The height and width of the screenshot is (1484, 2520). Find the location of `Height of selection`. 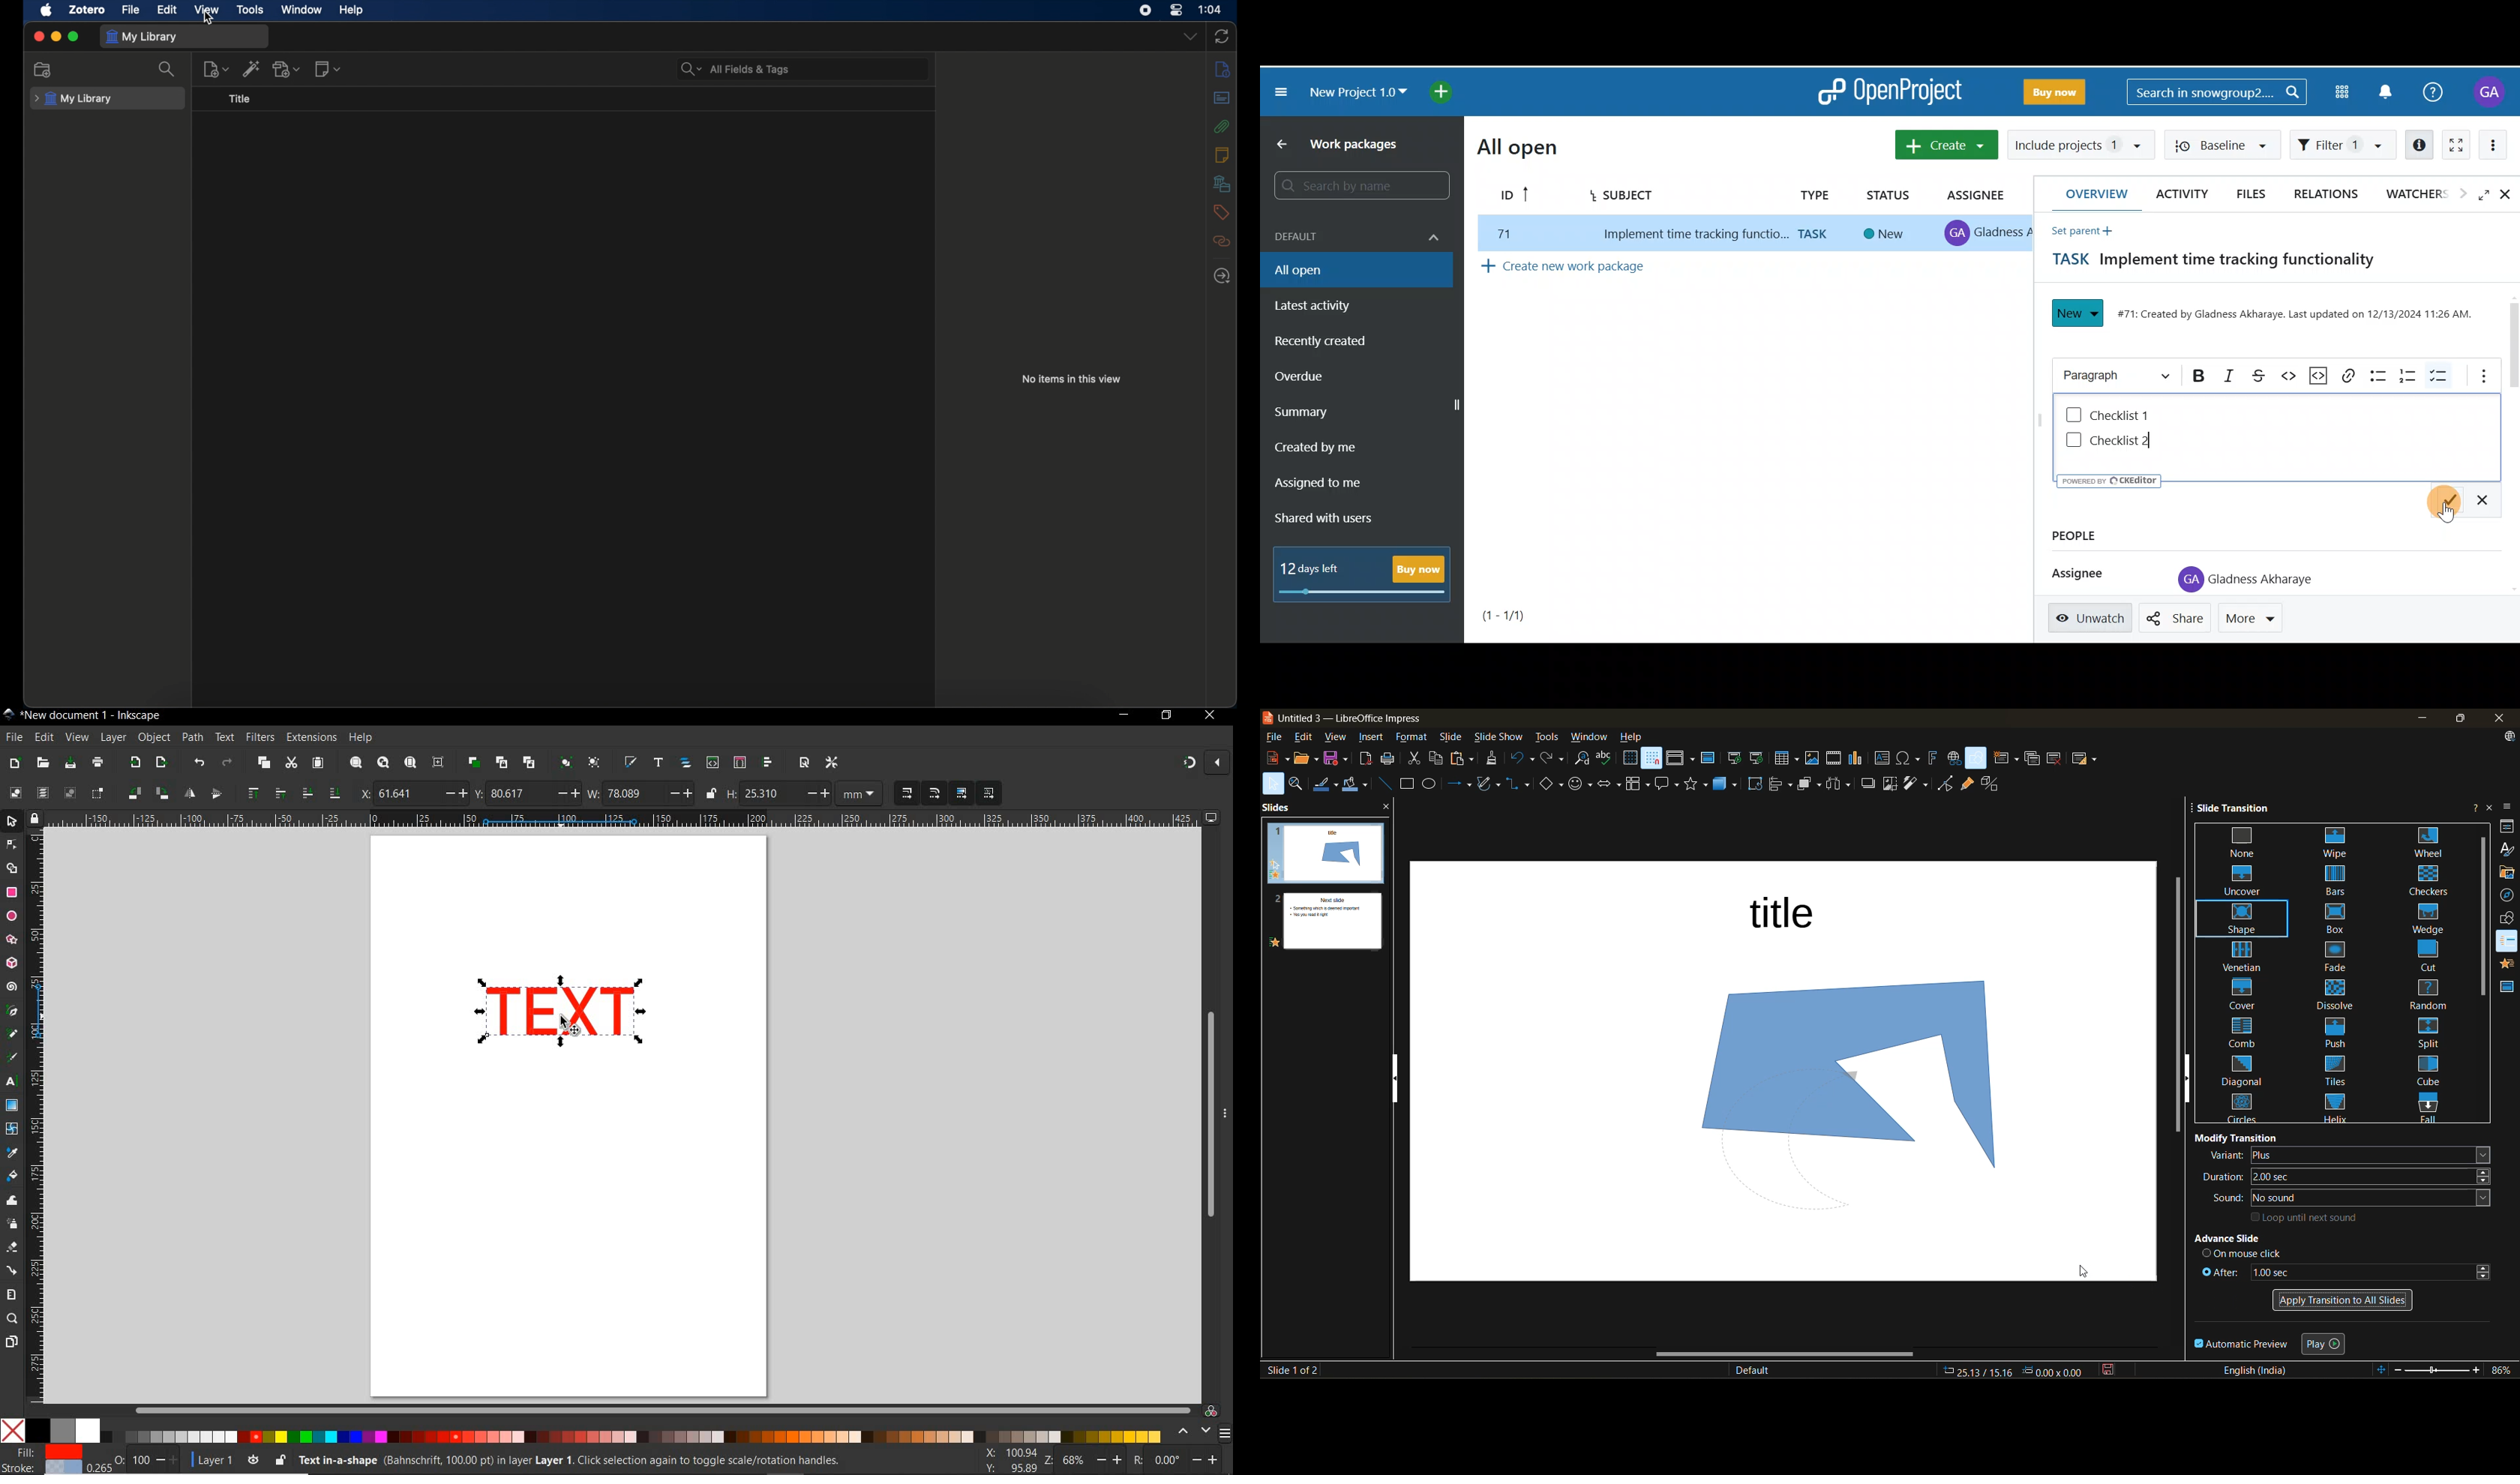

Height of selection is located at coordinates (778, 793).